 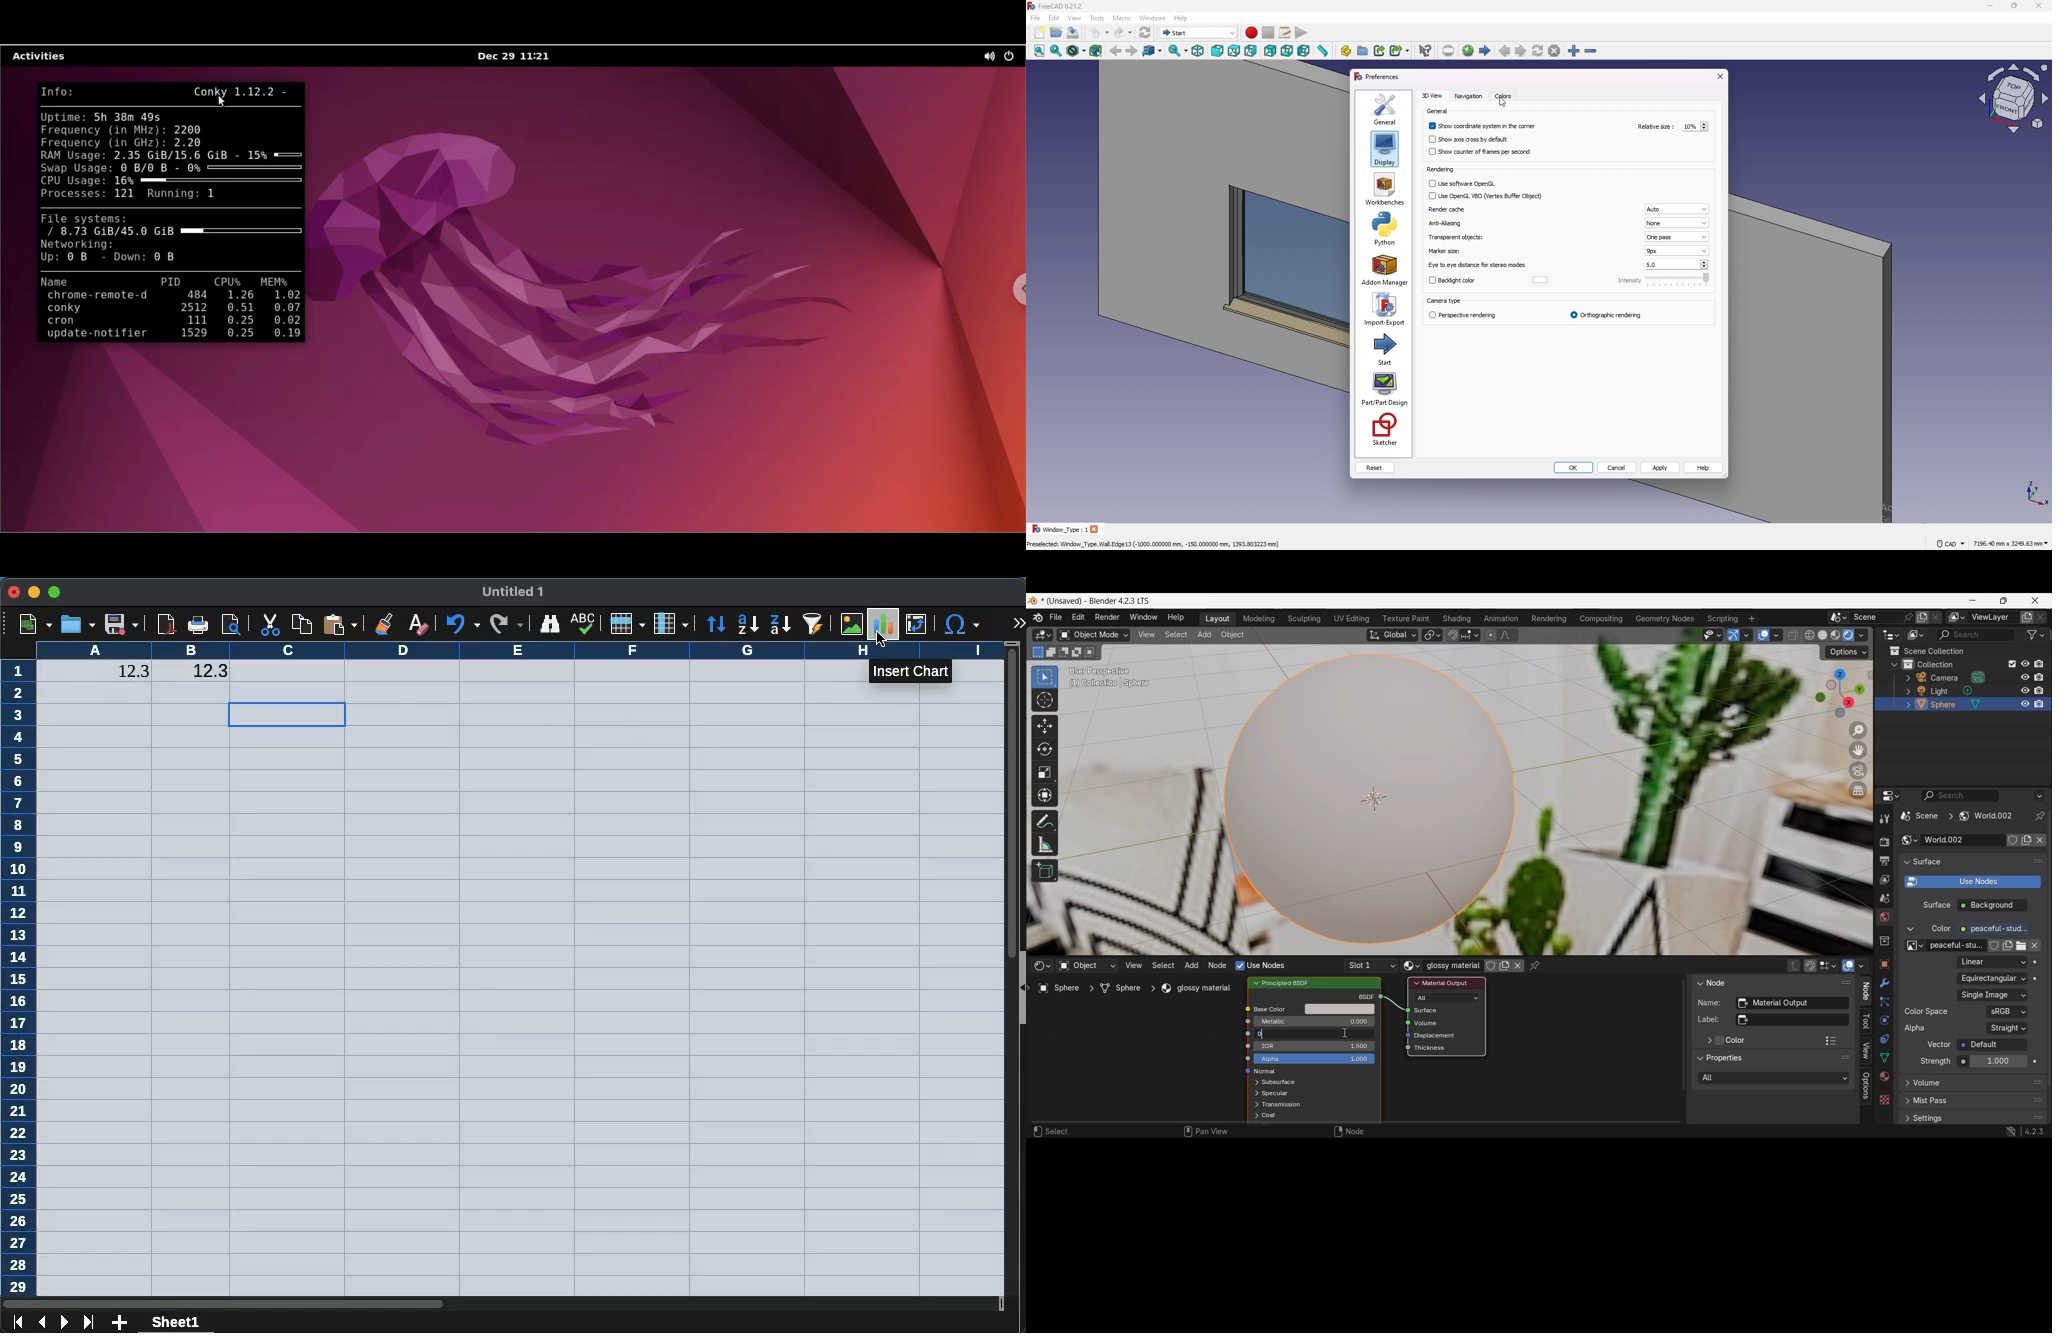 What do you see at coordinates (1458, 237) in the screenshot?
I see `transparent objects:` at bounding box center [1458, 237].